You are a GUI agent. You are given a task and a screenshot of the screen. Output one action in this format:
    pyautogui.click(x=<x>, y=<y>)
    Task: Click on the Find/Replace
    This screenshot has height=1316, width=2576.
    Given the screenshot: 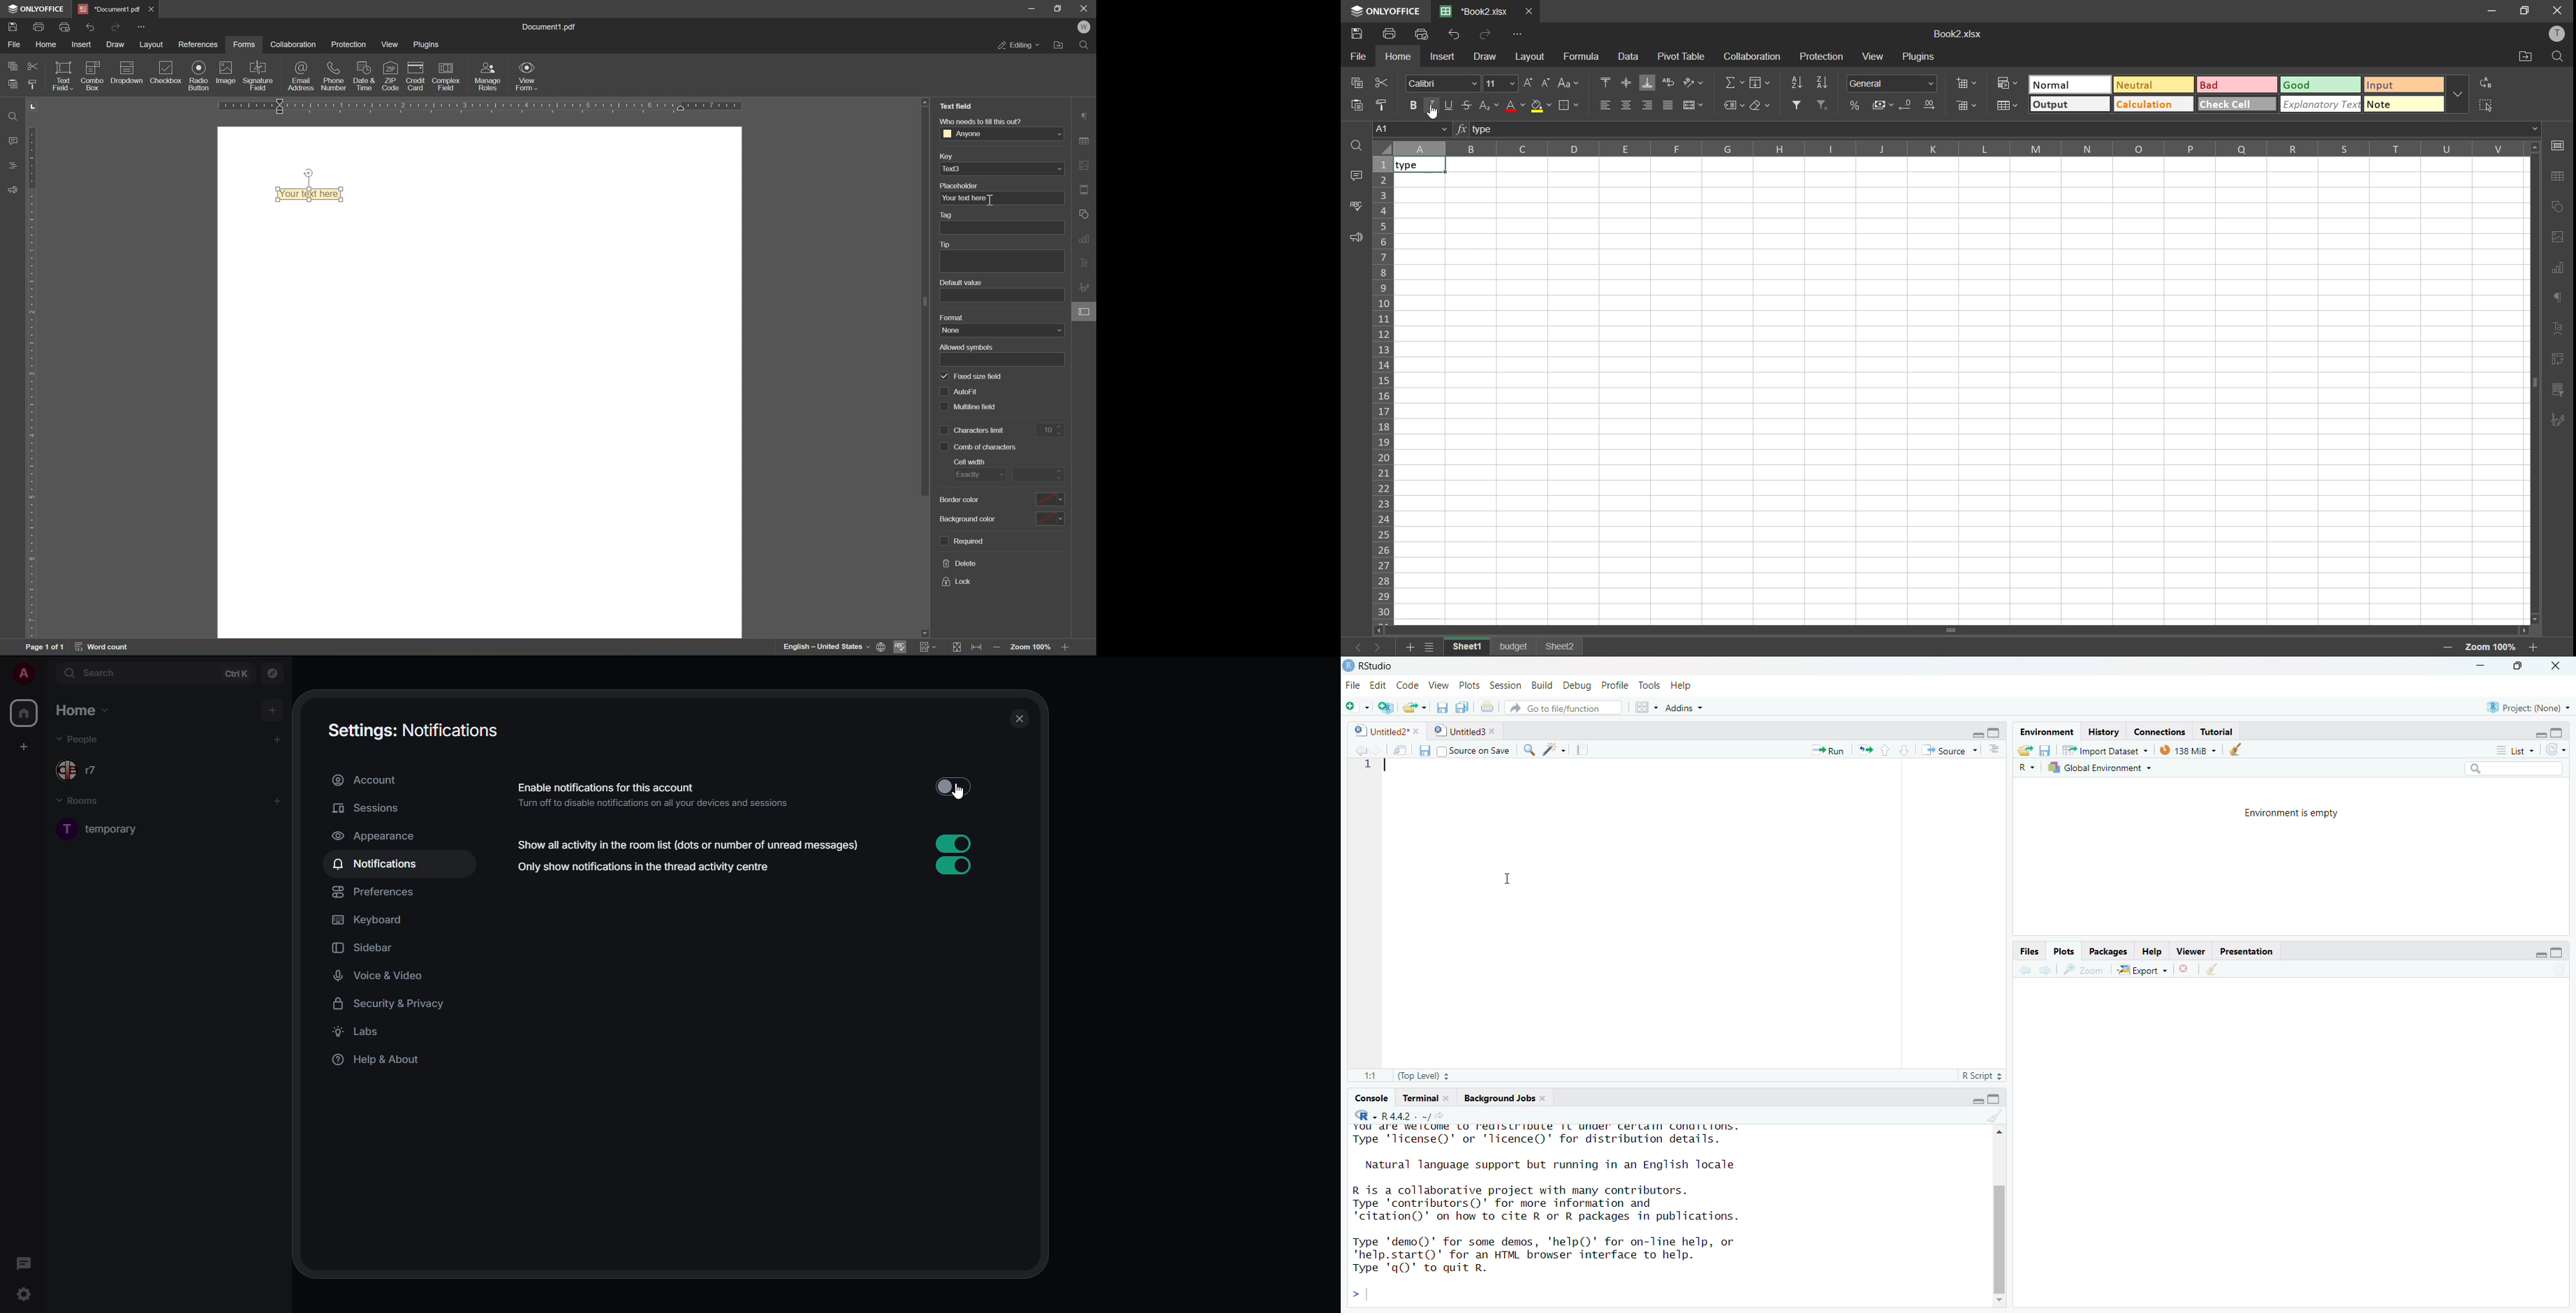 What is the action you would take?
    pyautogui.click(x=1529, y=750)
    